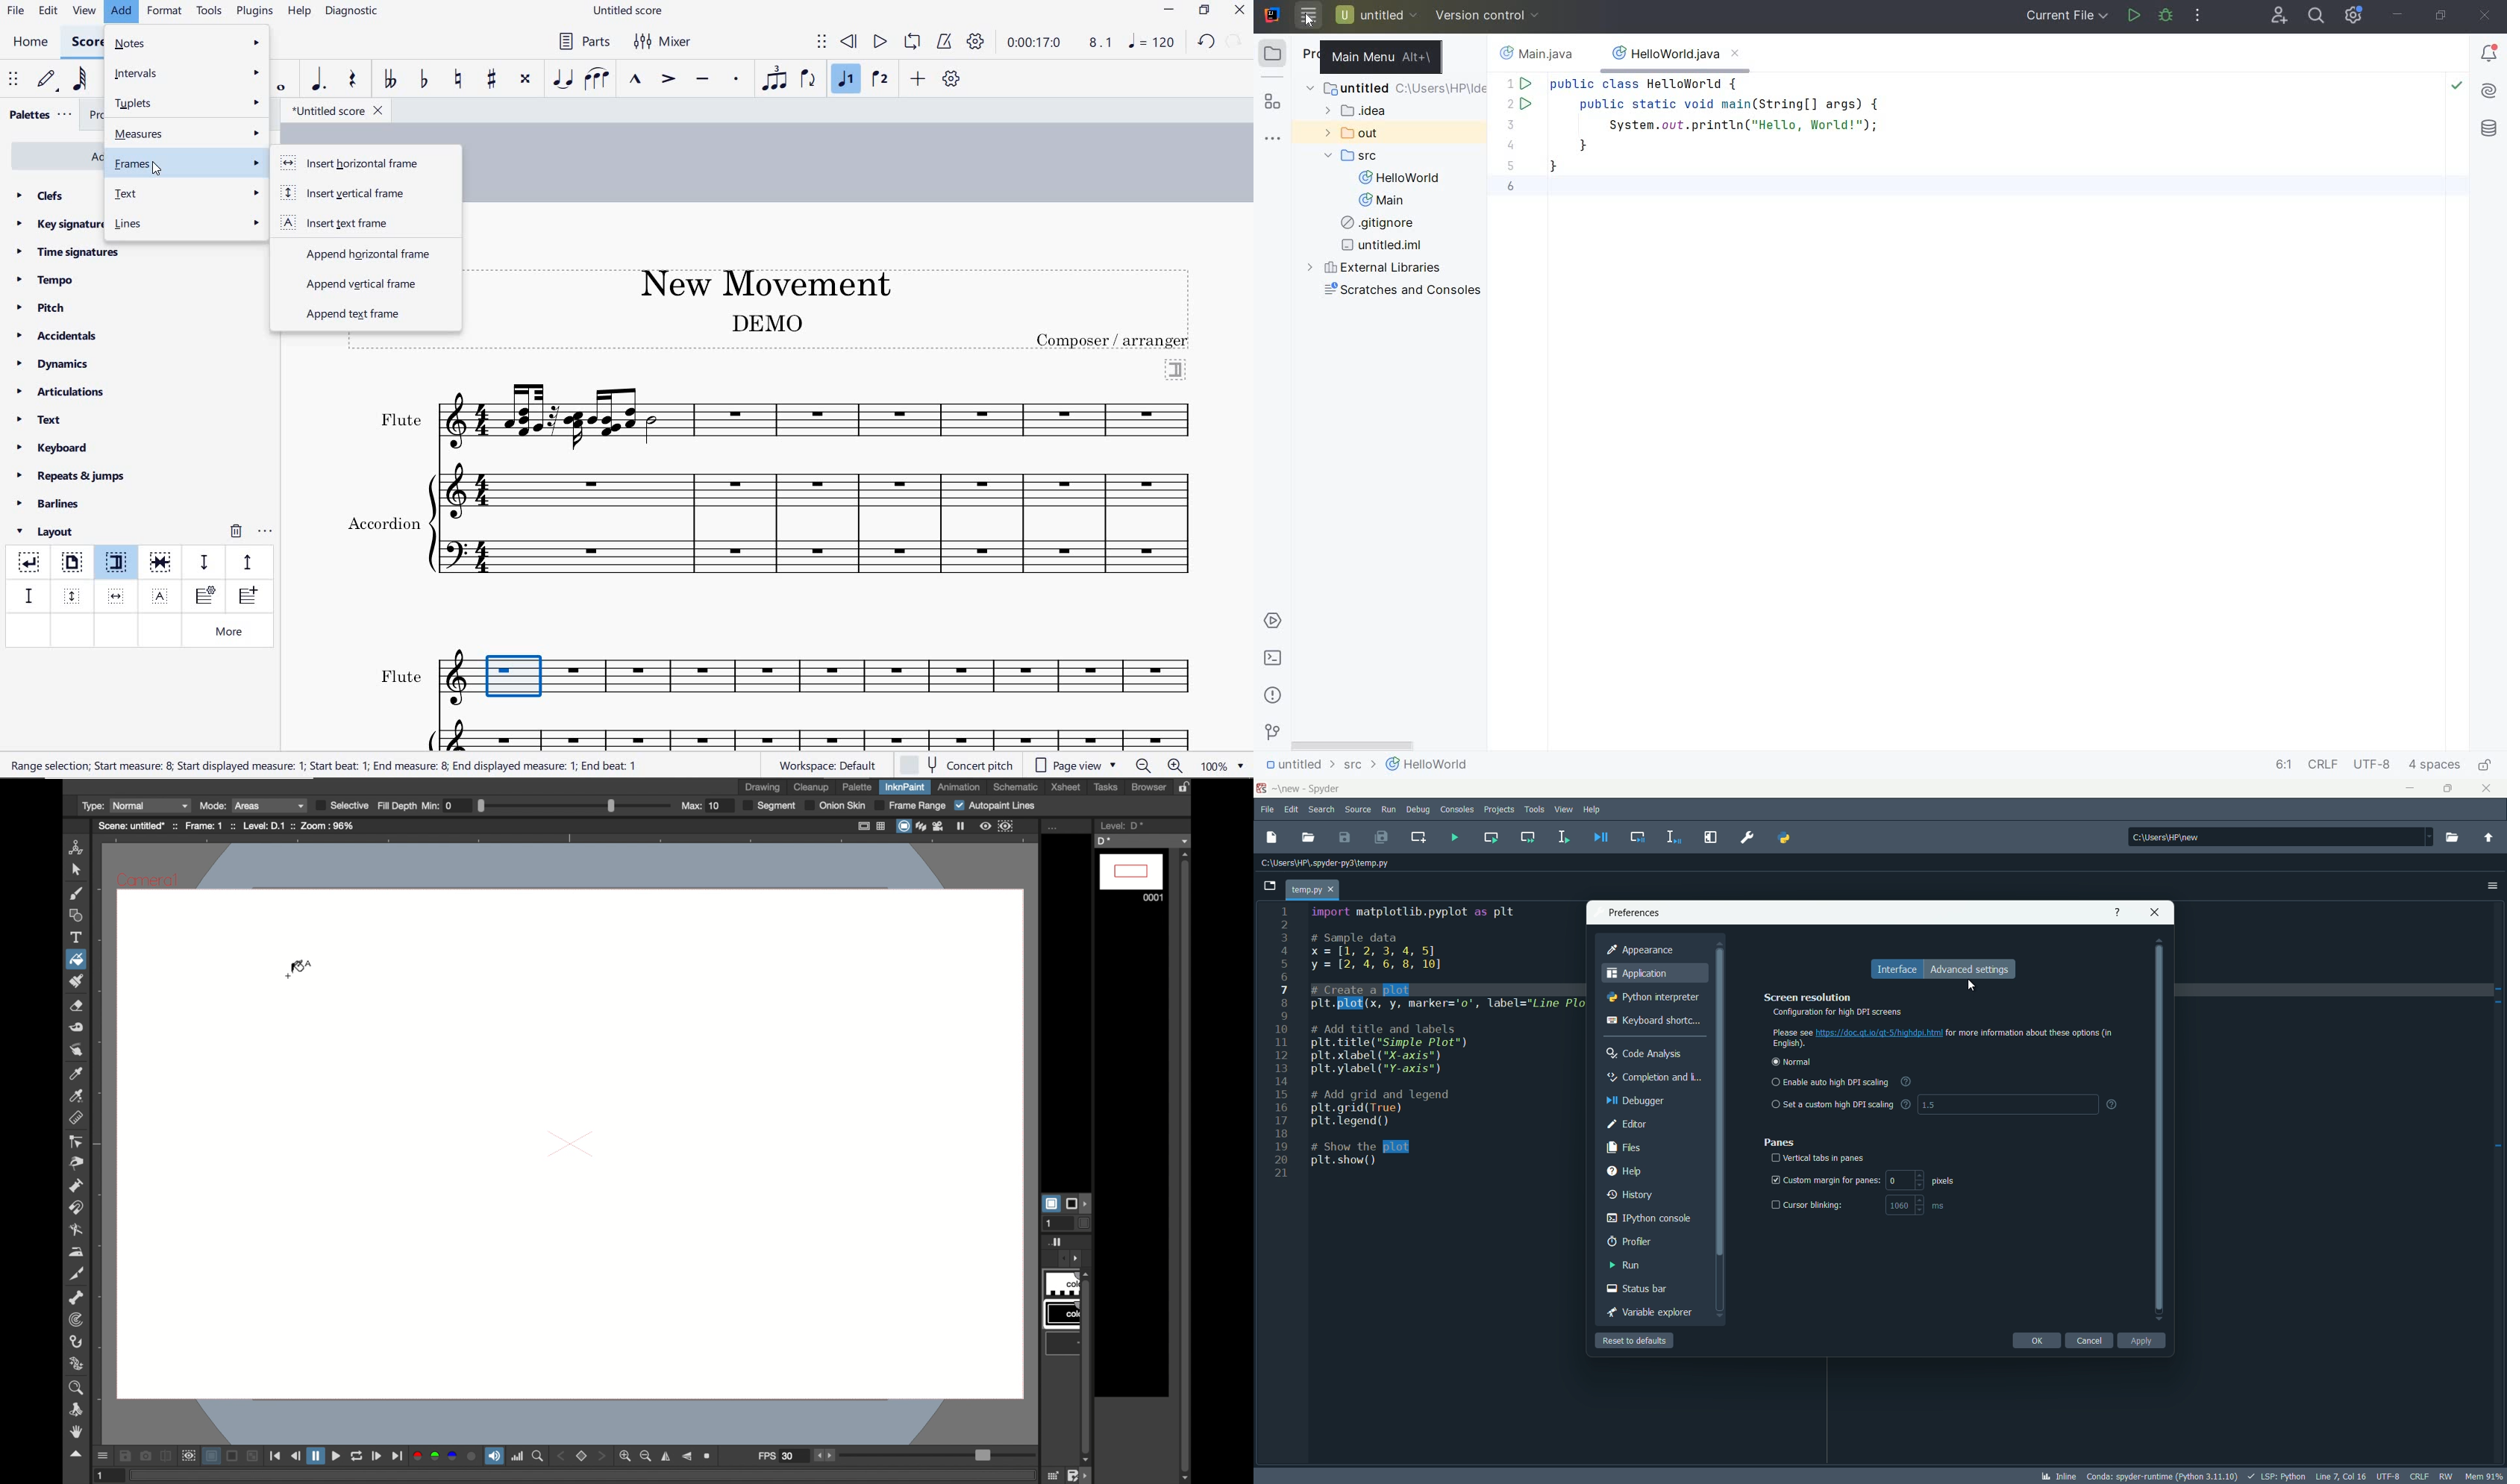 The height and width of the screenshot is (1484, 2520). What do you see at coordinates (2412, 789) in the screenshot?
I see `minimize` at bounding box center [2412, 789].